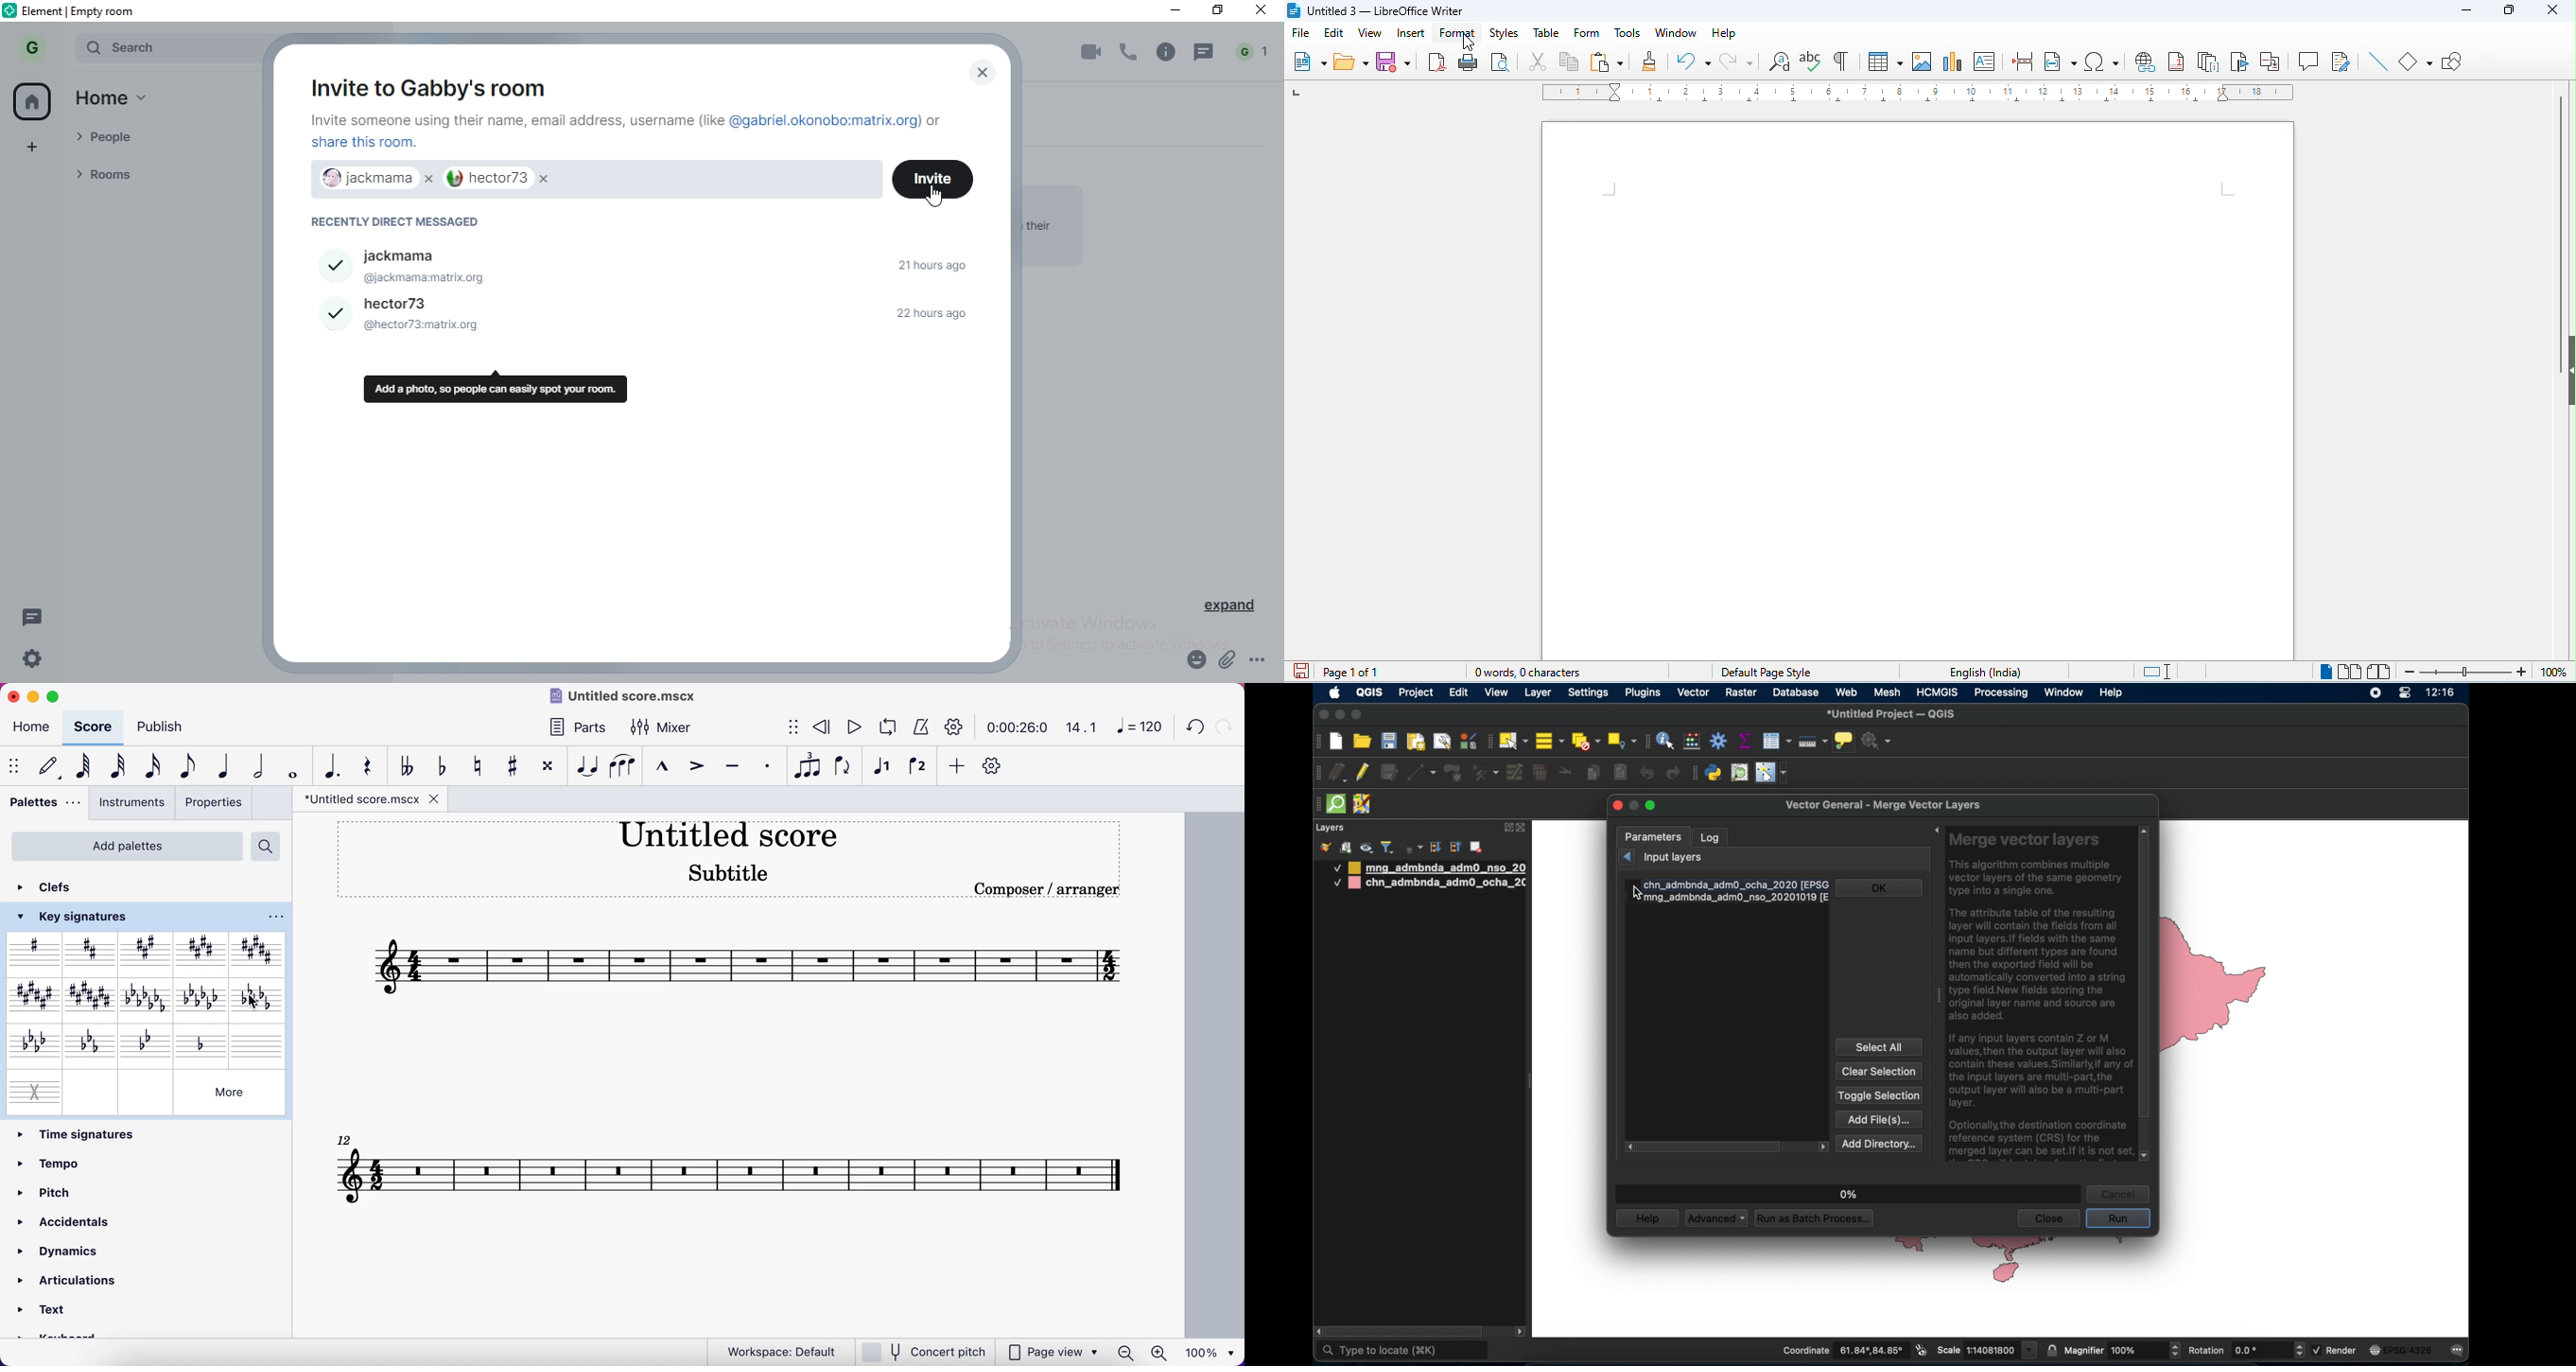 Image resolution: width=2576 pixels, height=1372 pixels. Describe the element at coordinates (1339, 774) in the screenshot. I see `current edits` at that location.